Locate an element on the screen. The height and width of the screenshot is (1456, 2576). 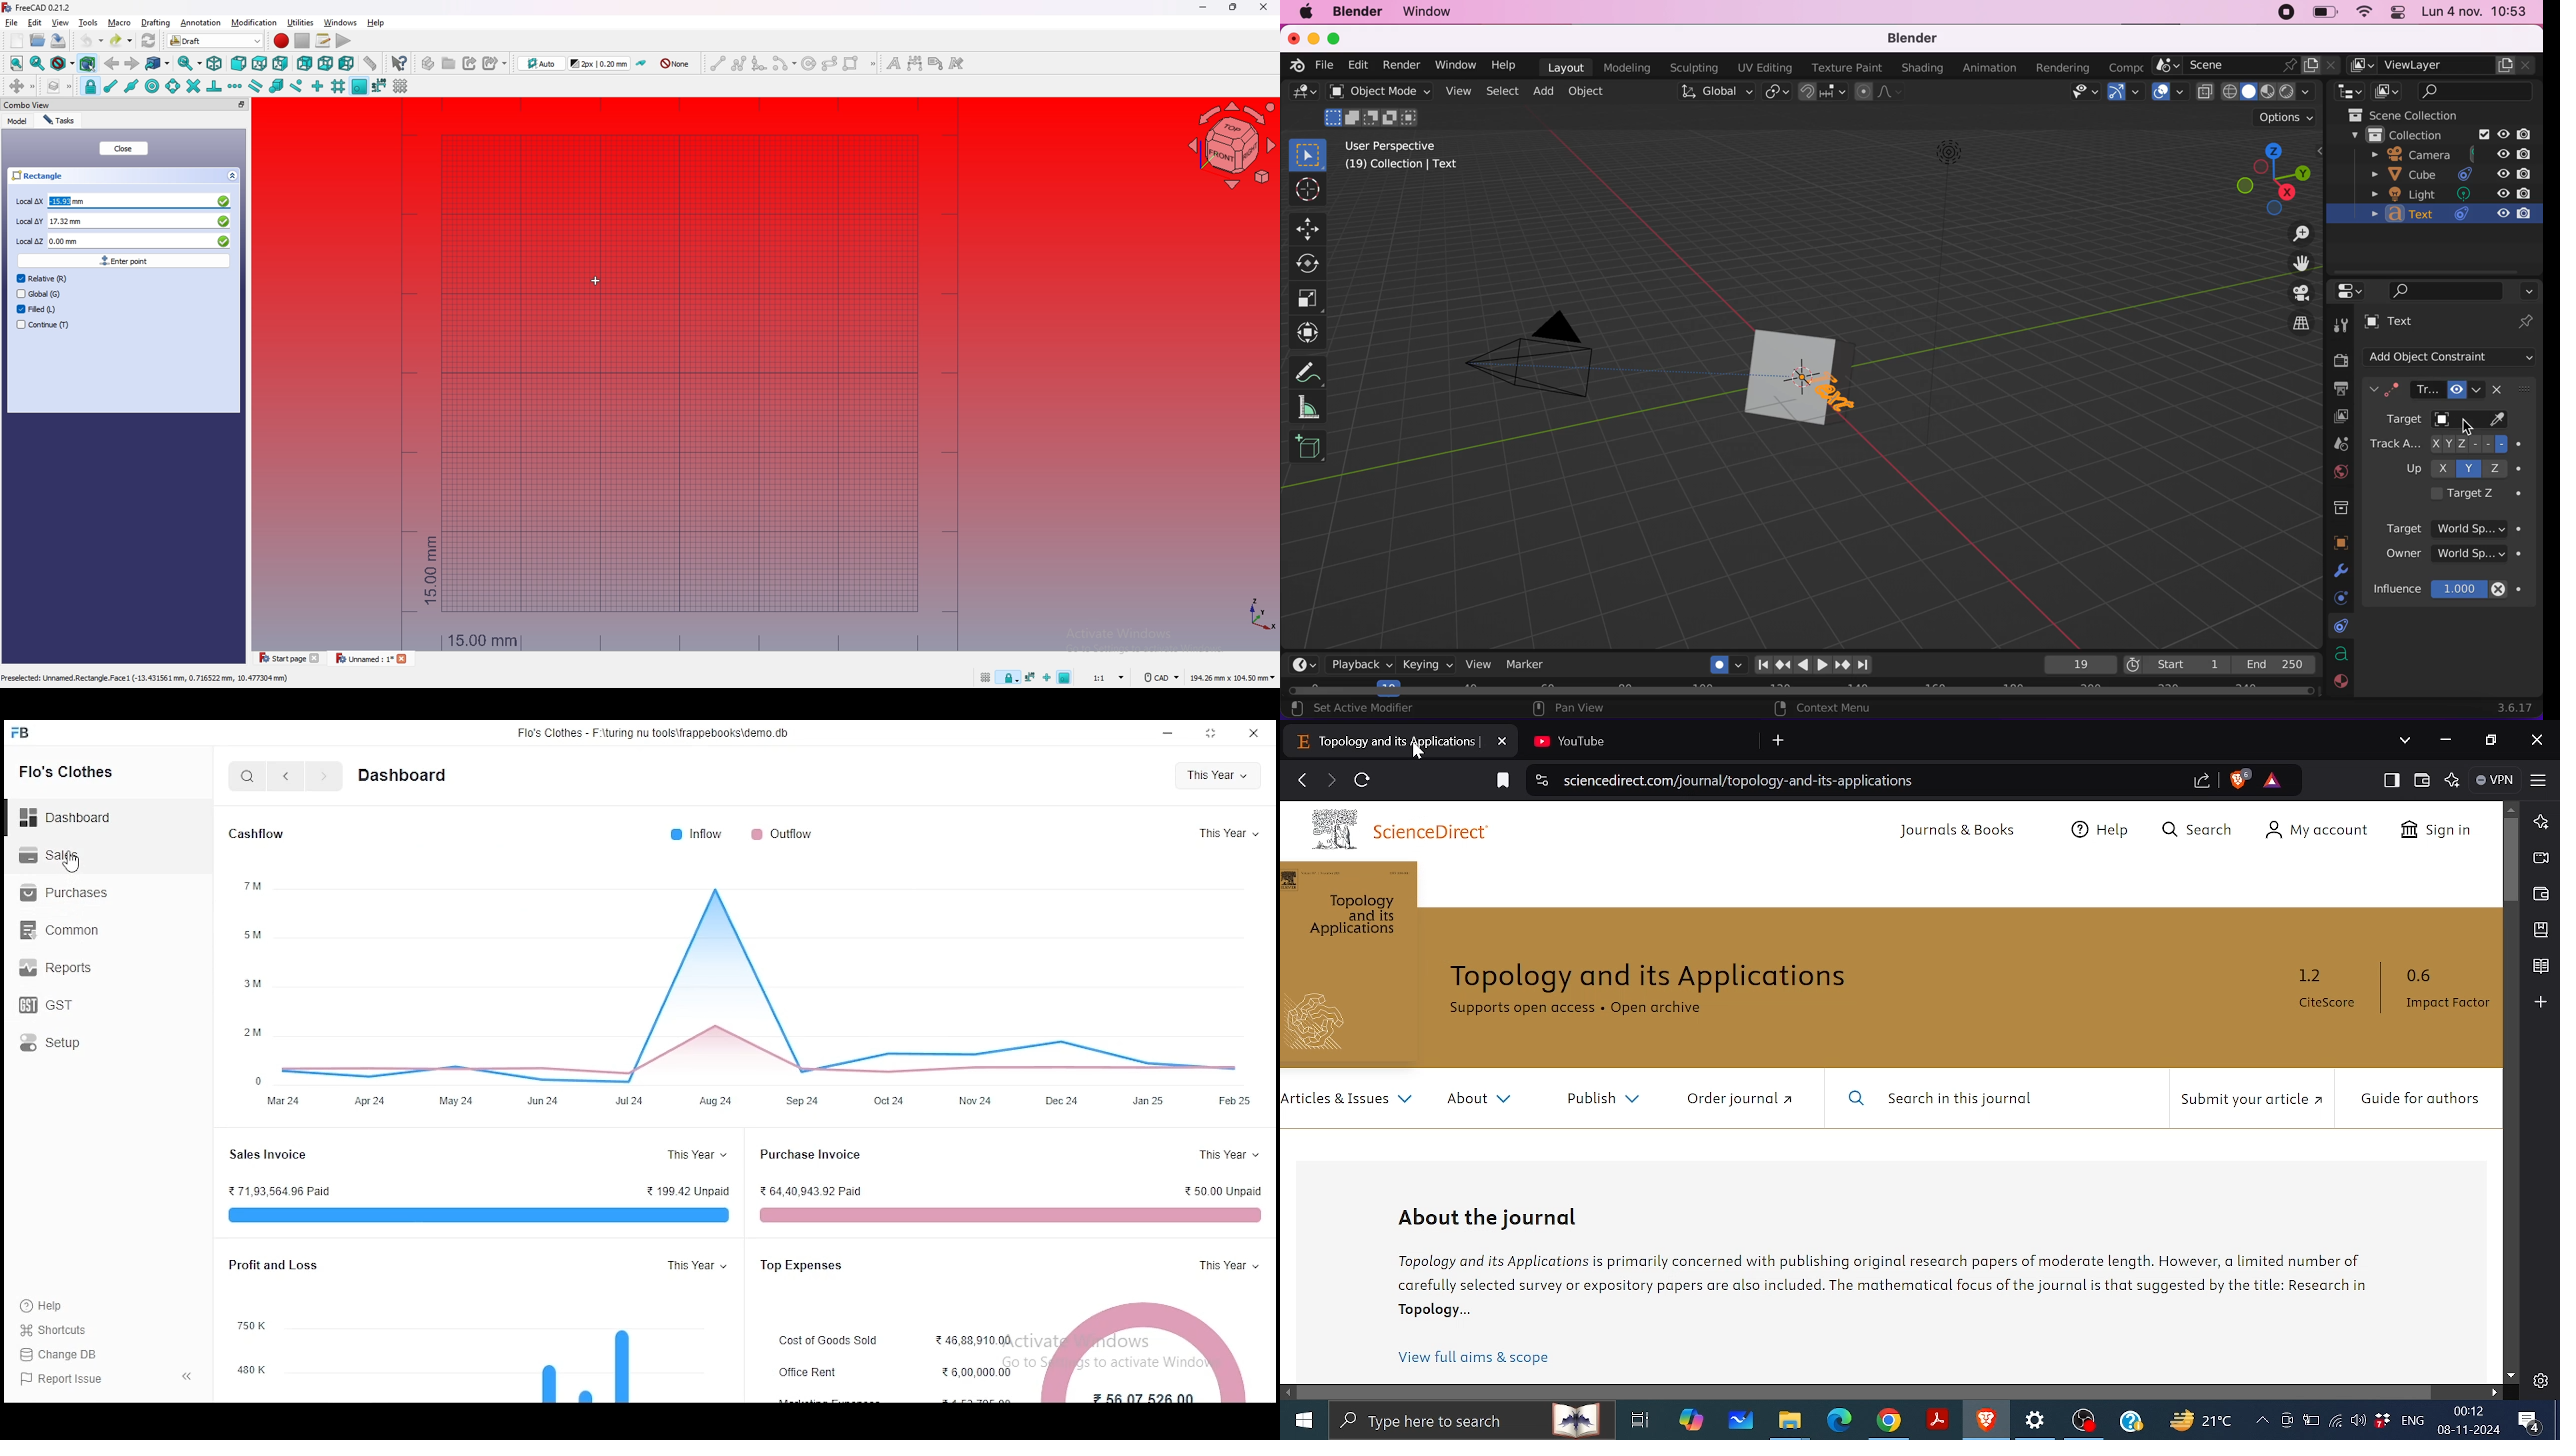
animation is located at coordinates (1992, 68).